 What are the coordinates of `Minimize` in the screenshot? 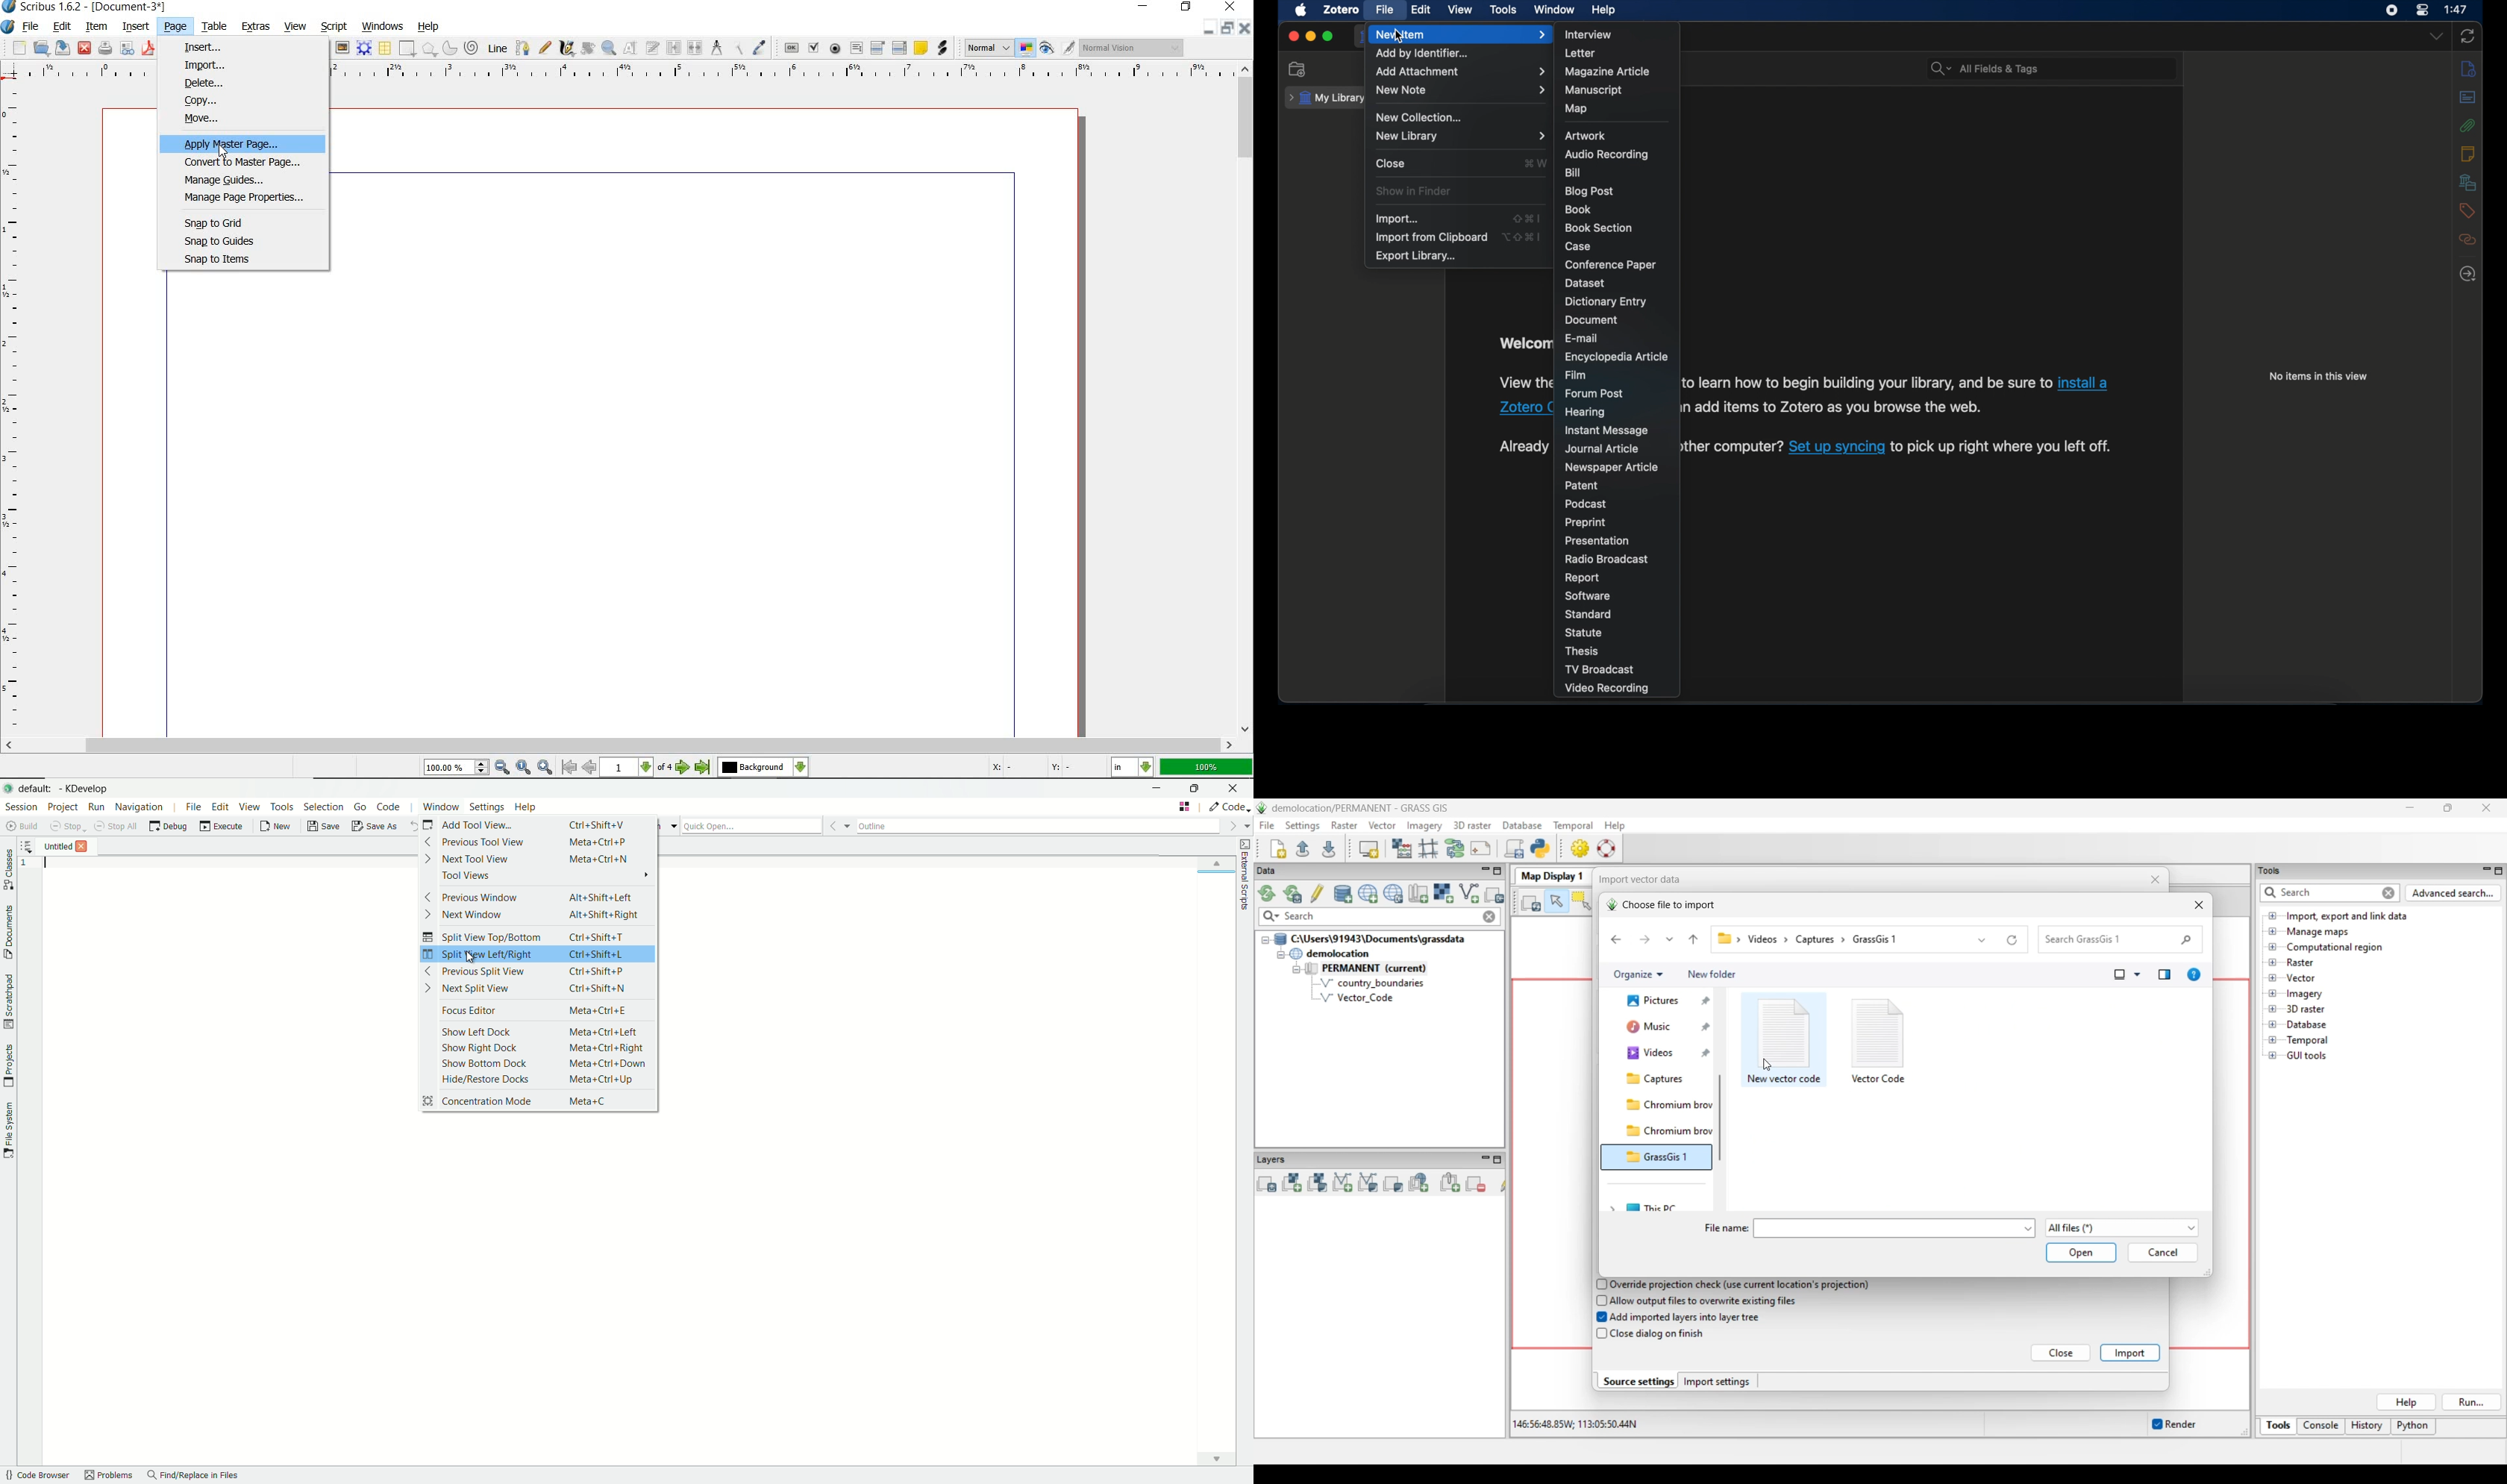 It's located at (1227, 30).